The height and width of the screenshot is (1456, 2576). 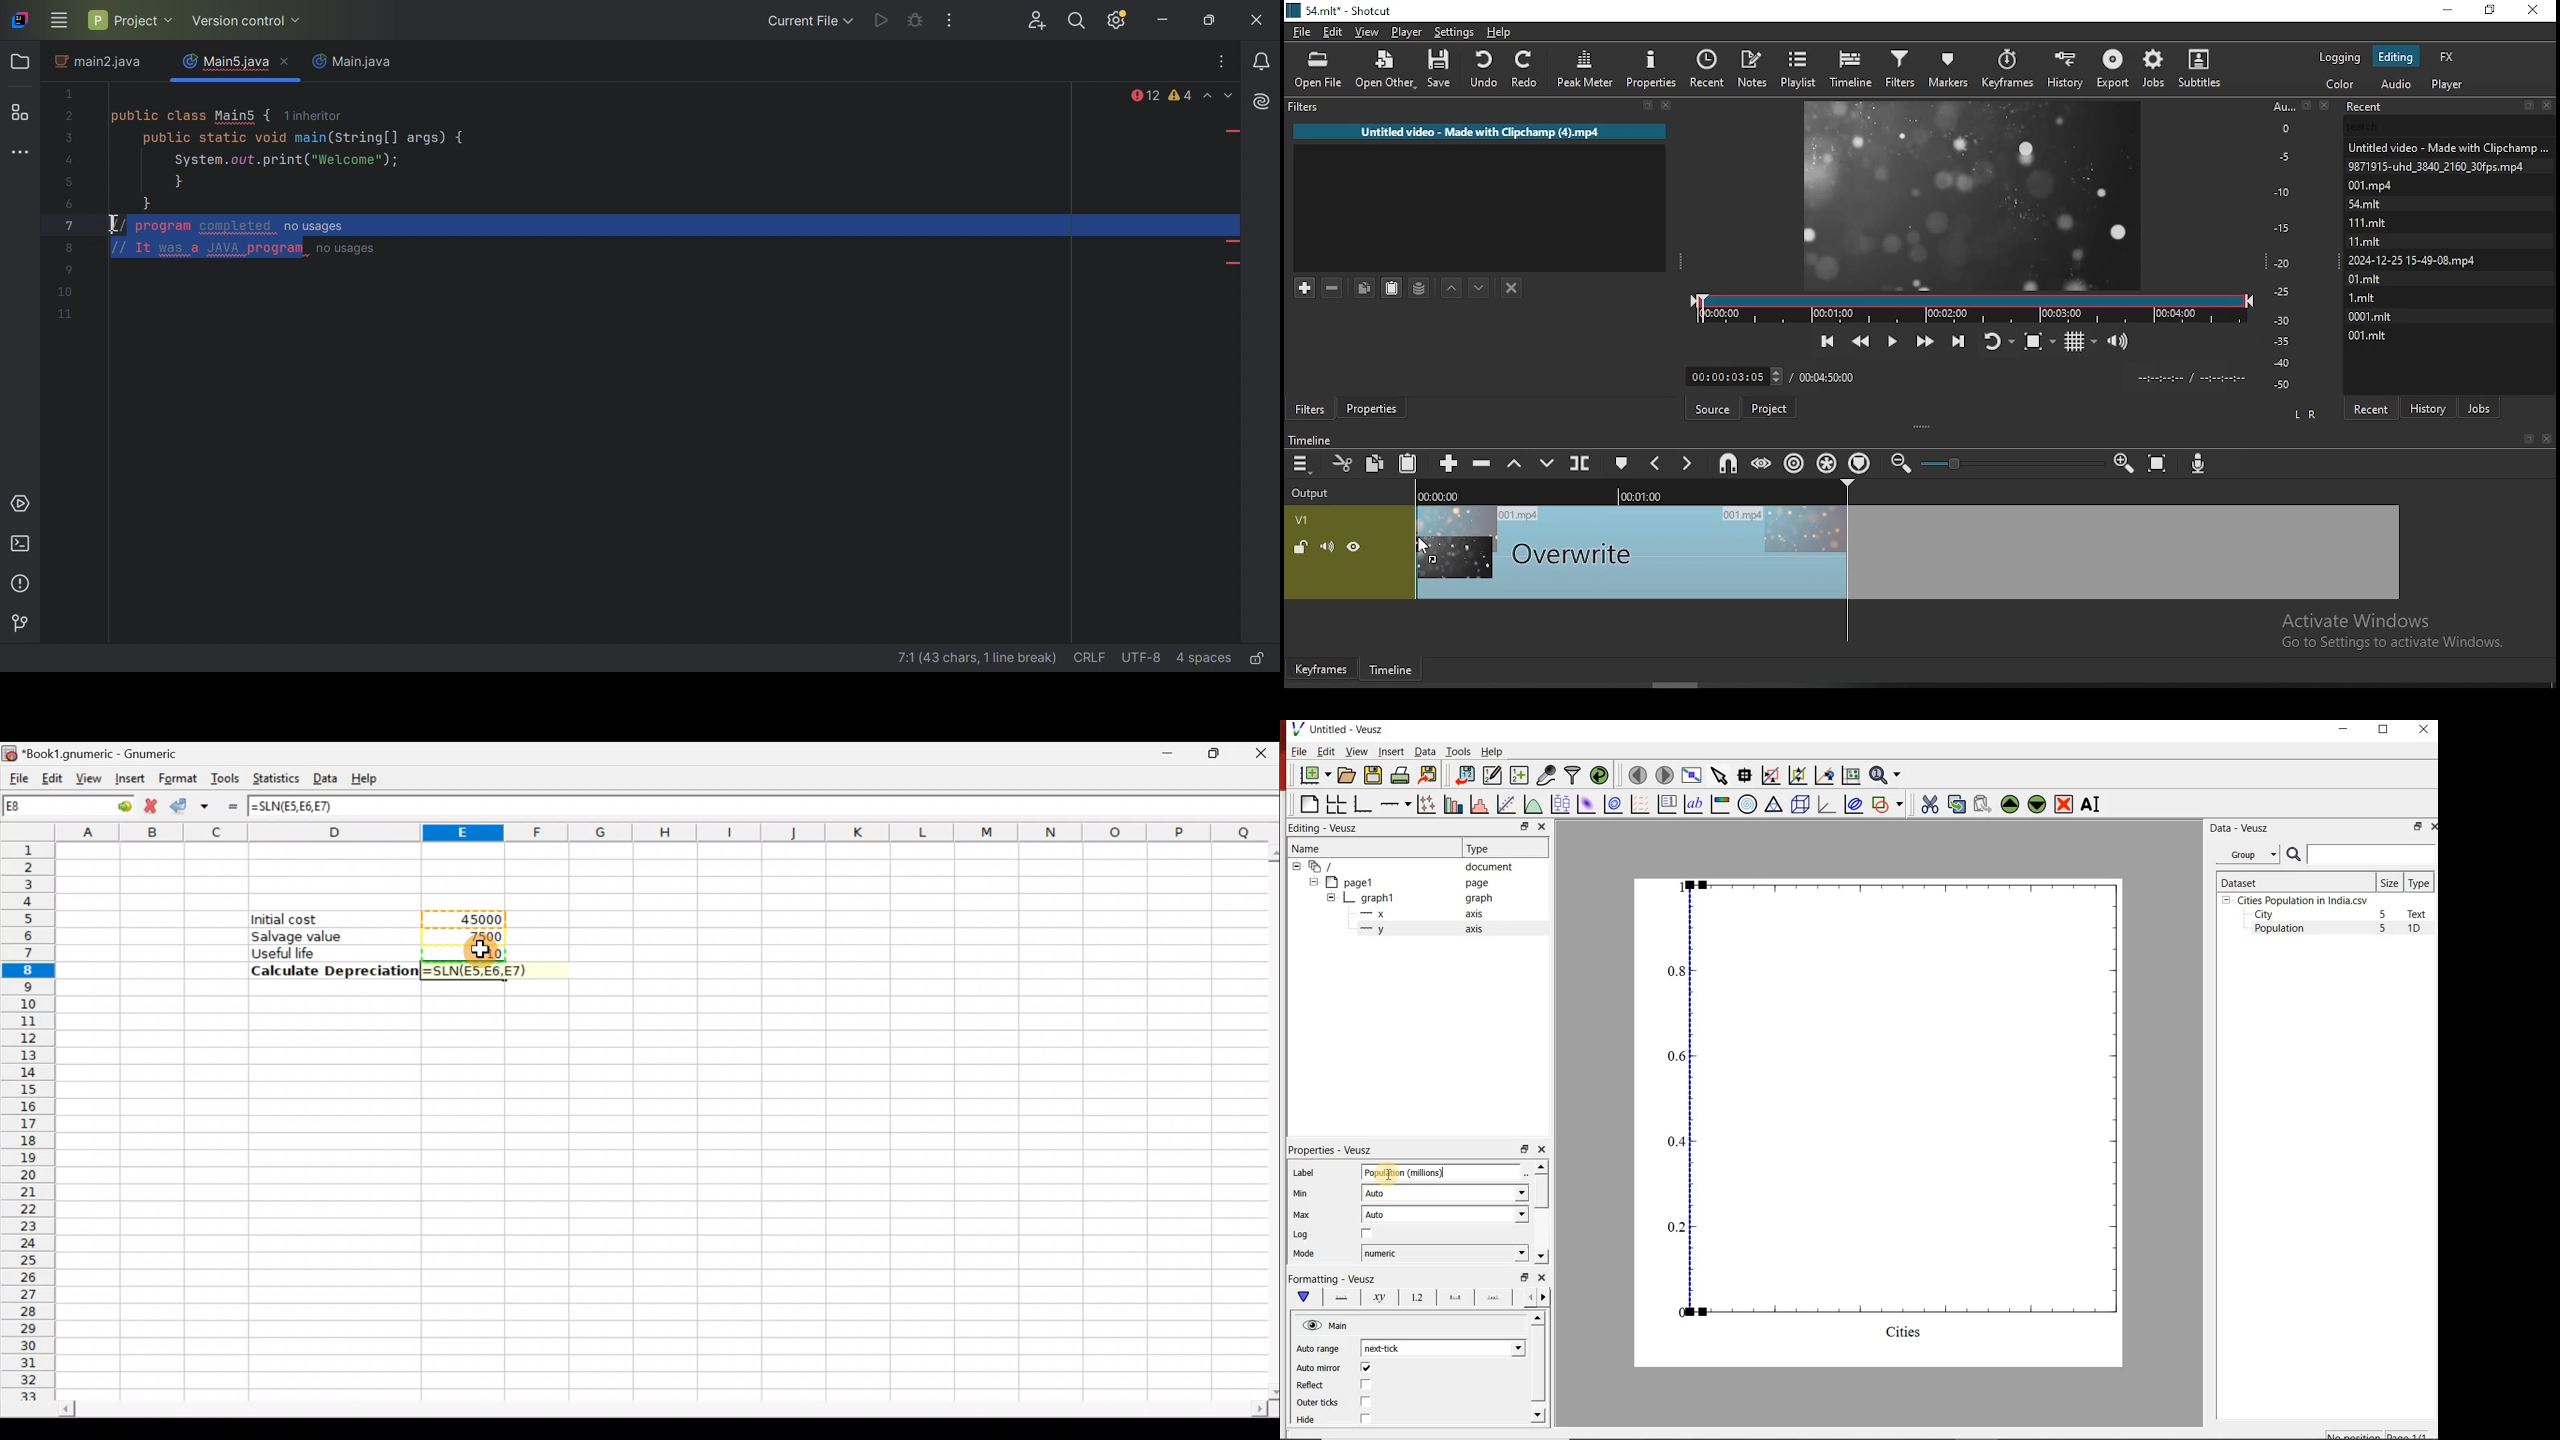 I want to click on view, so click(x=1367, y=32).